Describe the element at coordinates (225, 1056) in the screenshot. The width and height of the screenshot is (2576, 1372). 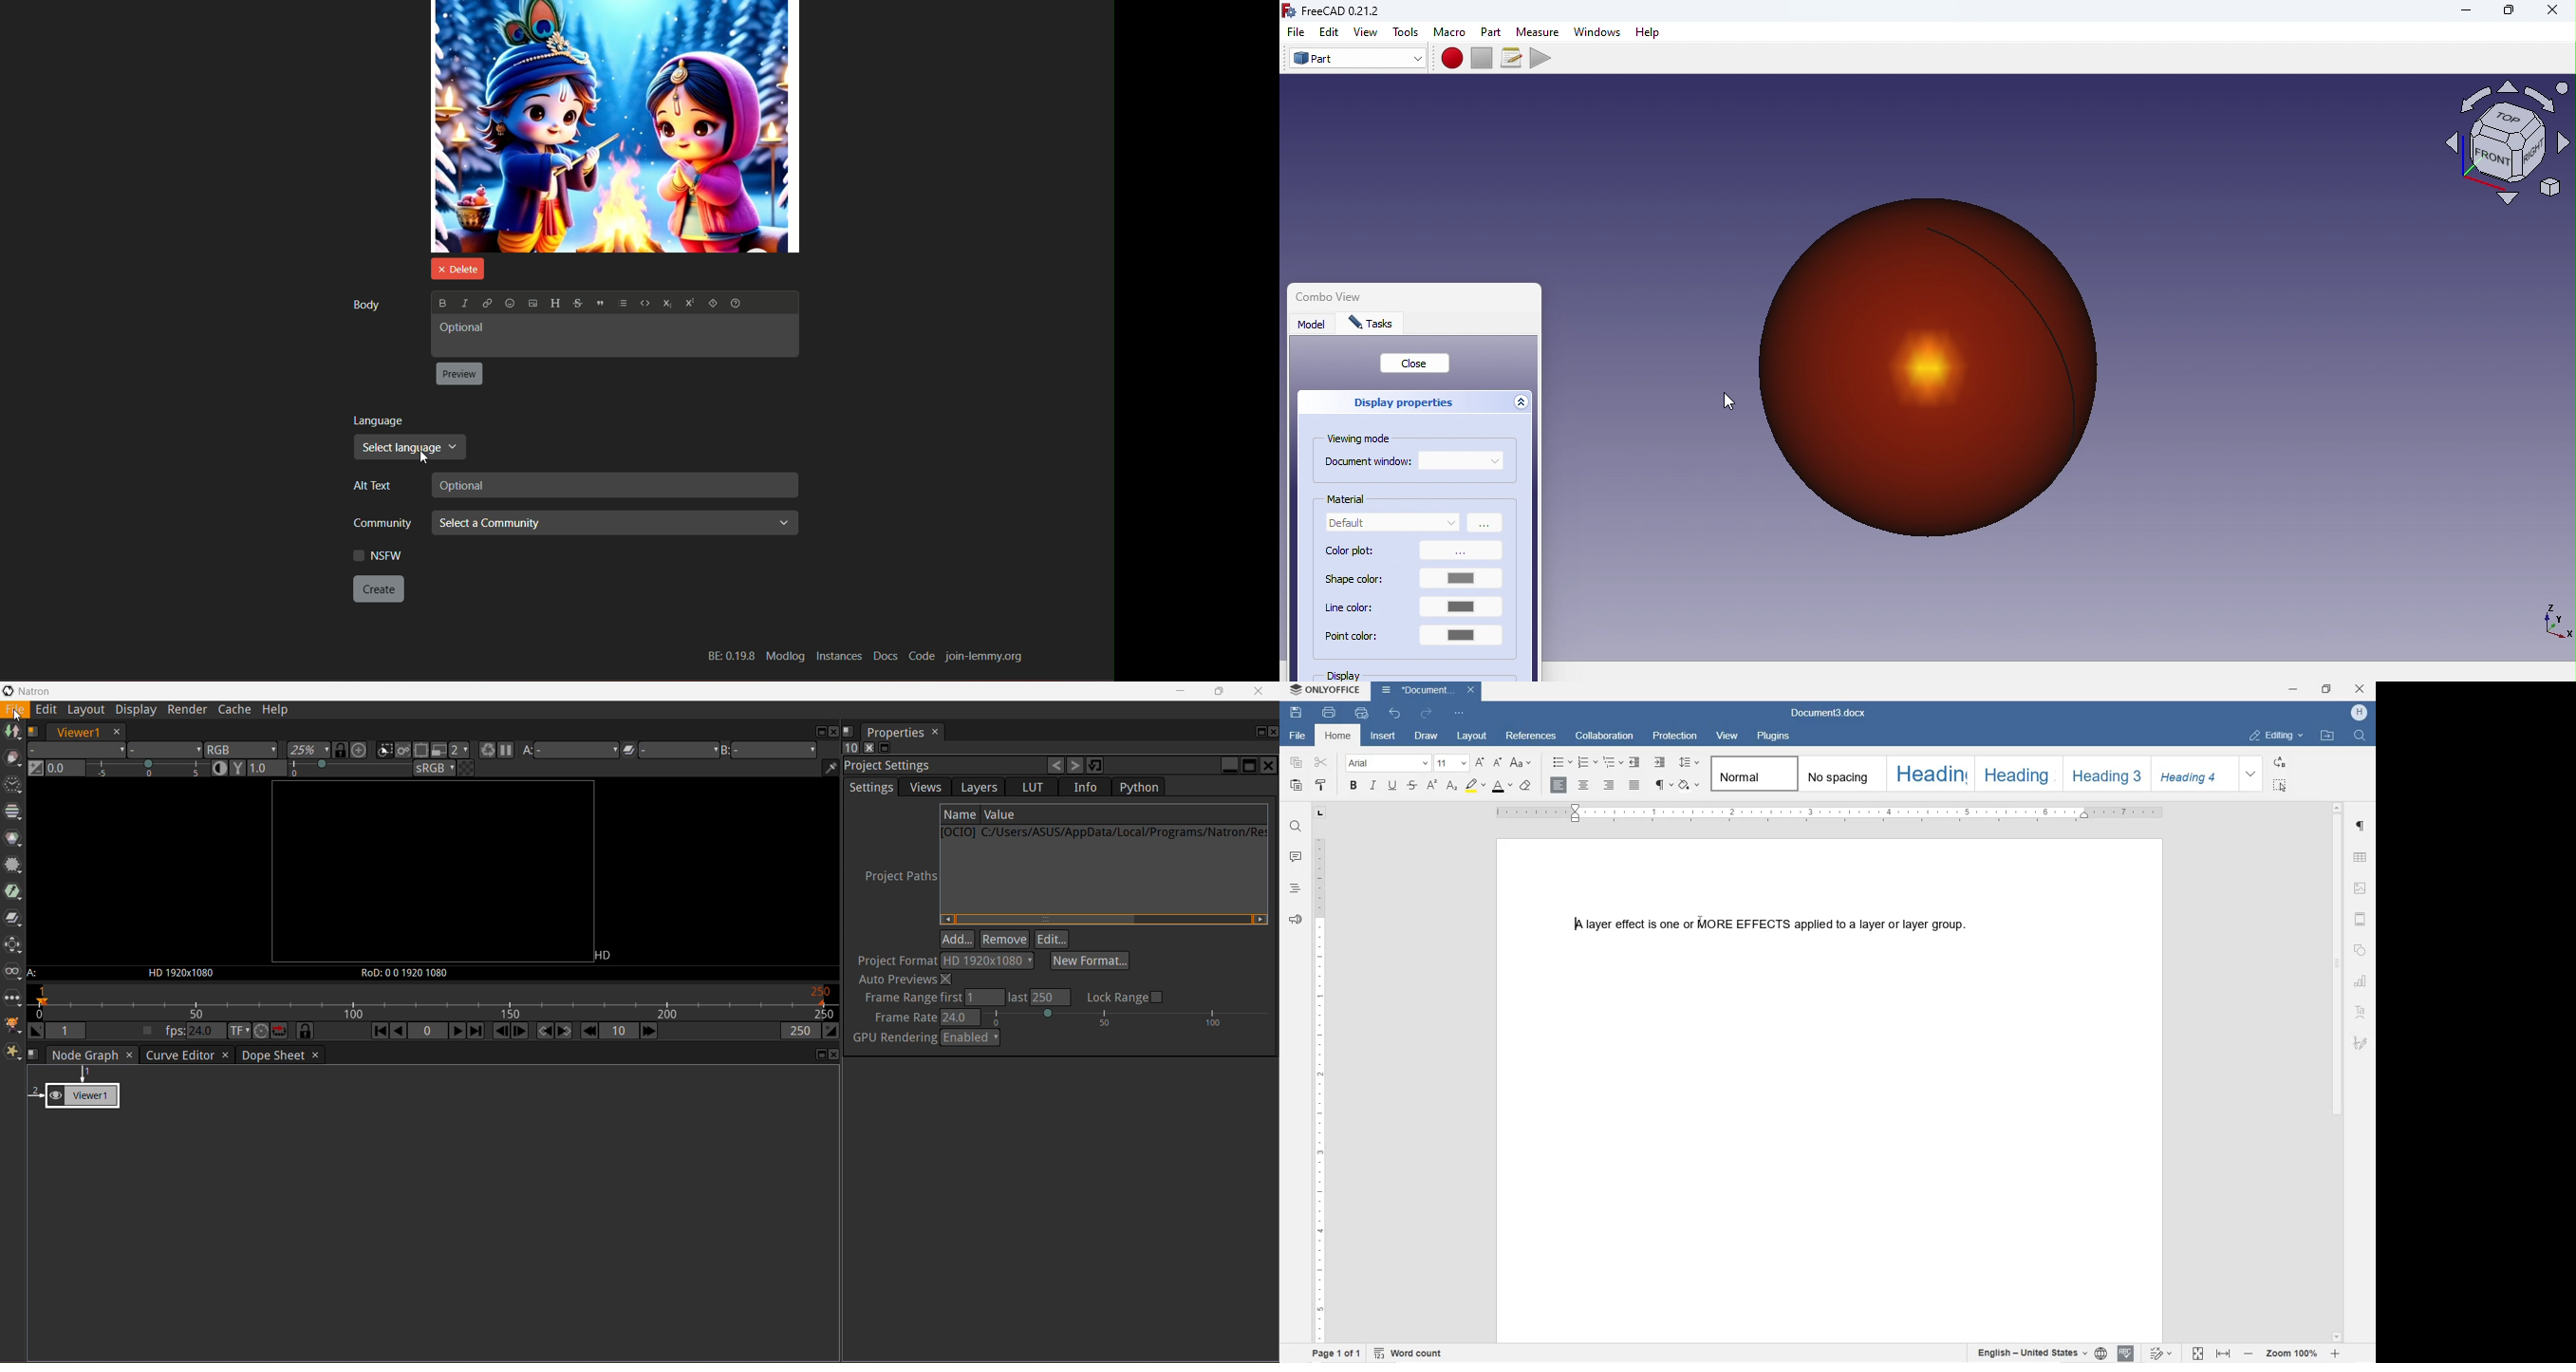
I see `Close Tab` at that location.